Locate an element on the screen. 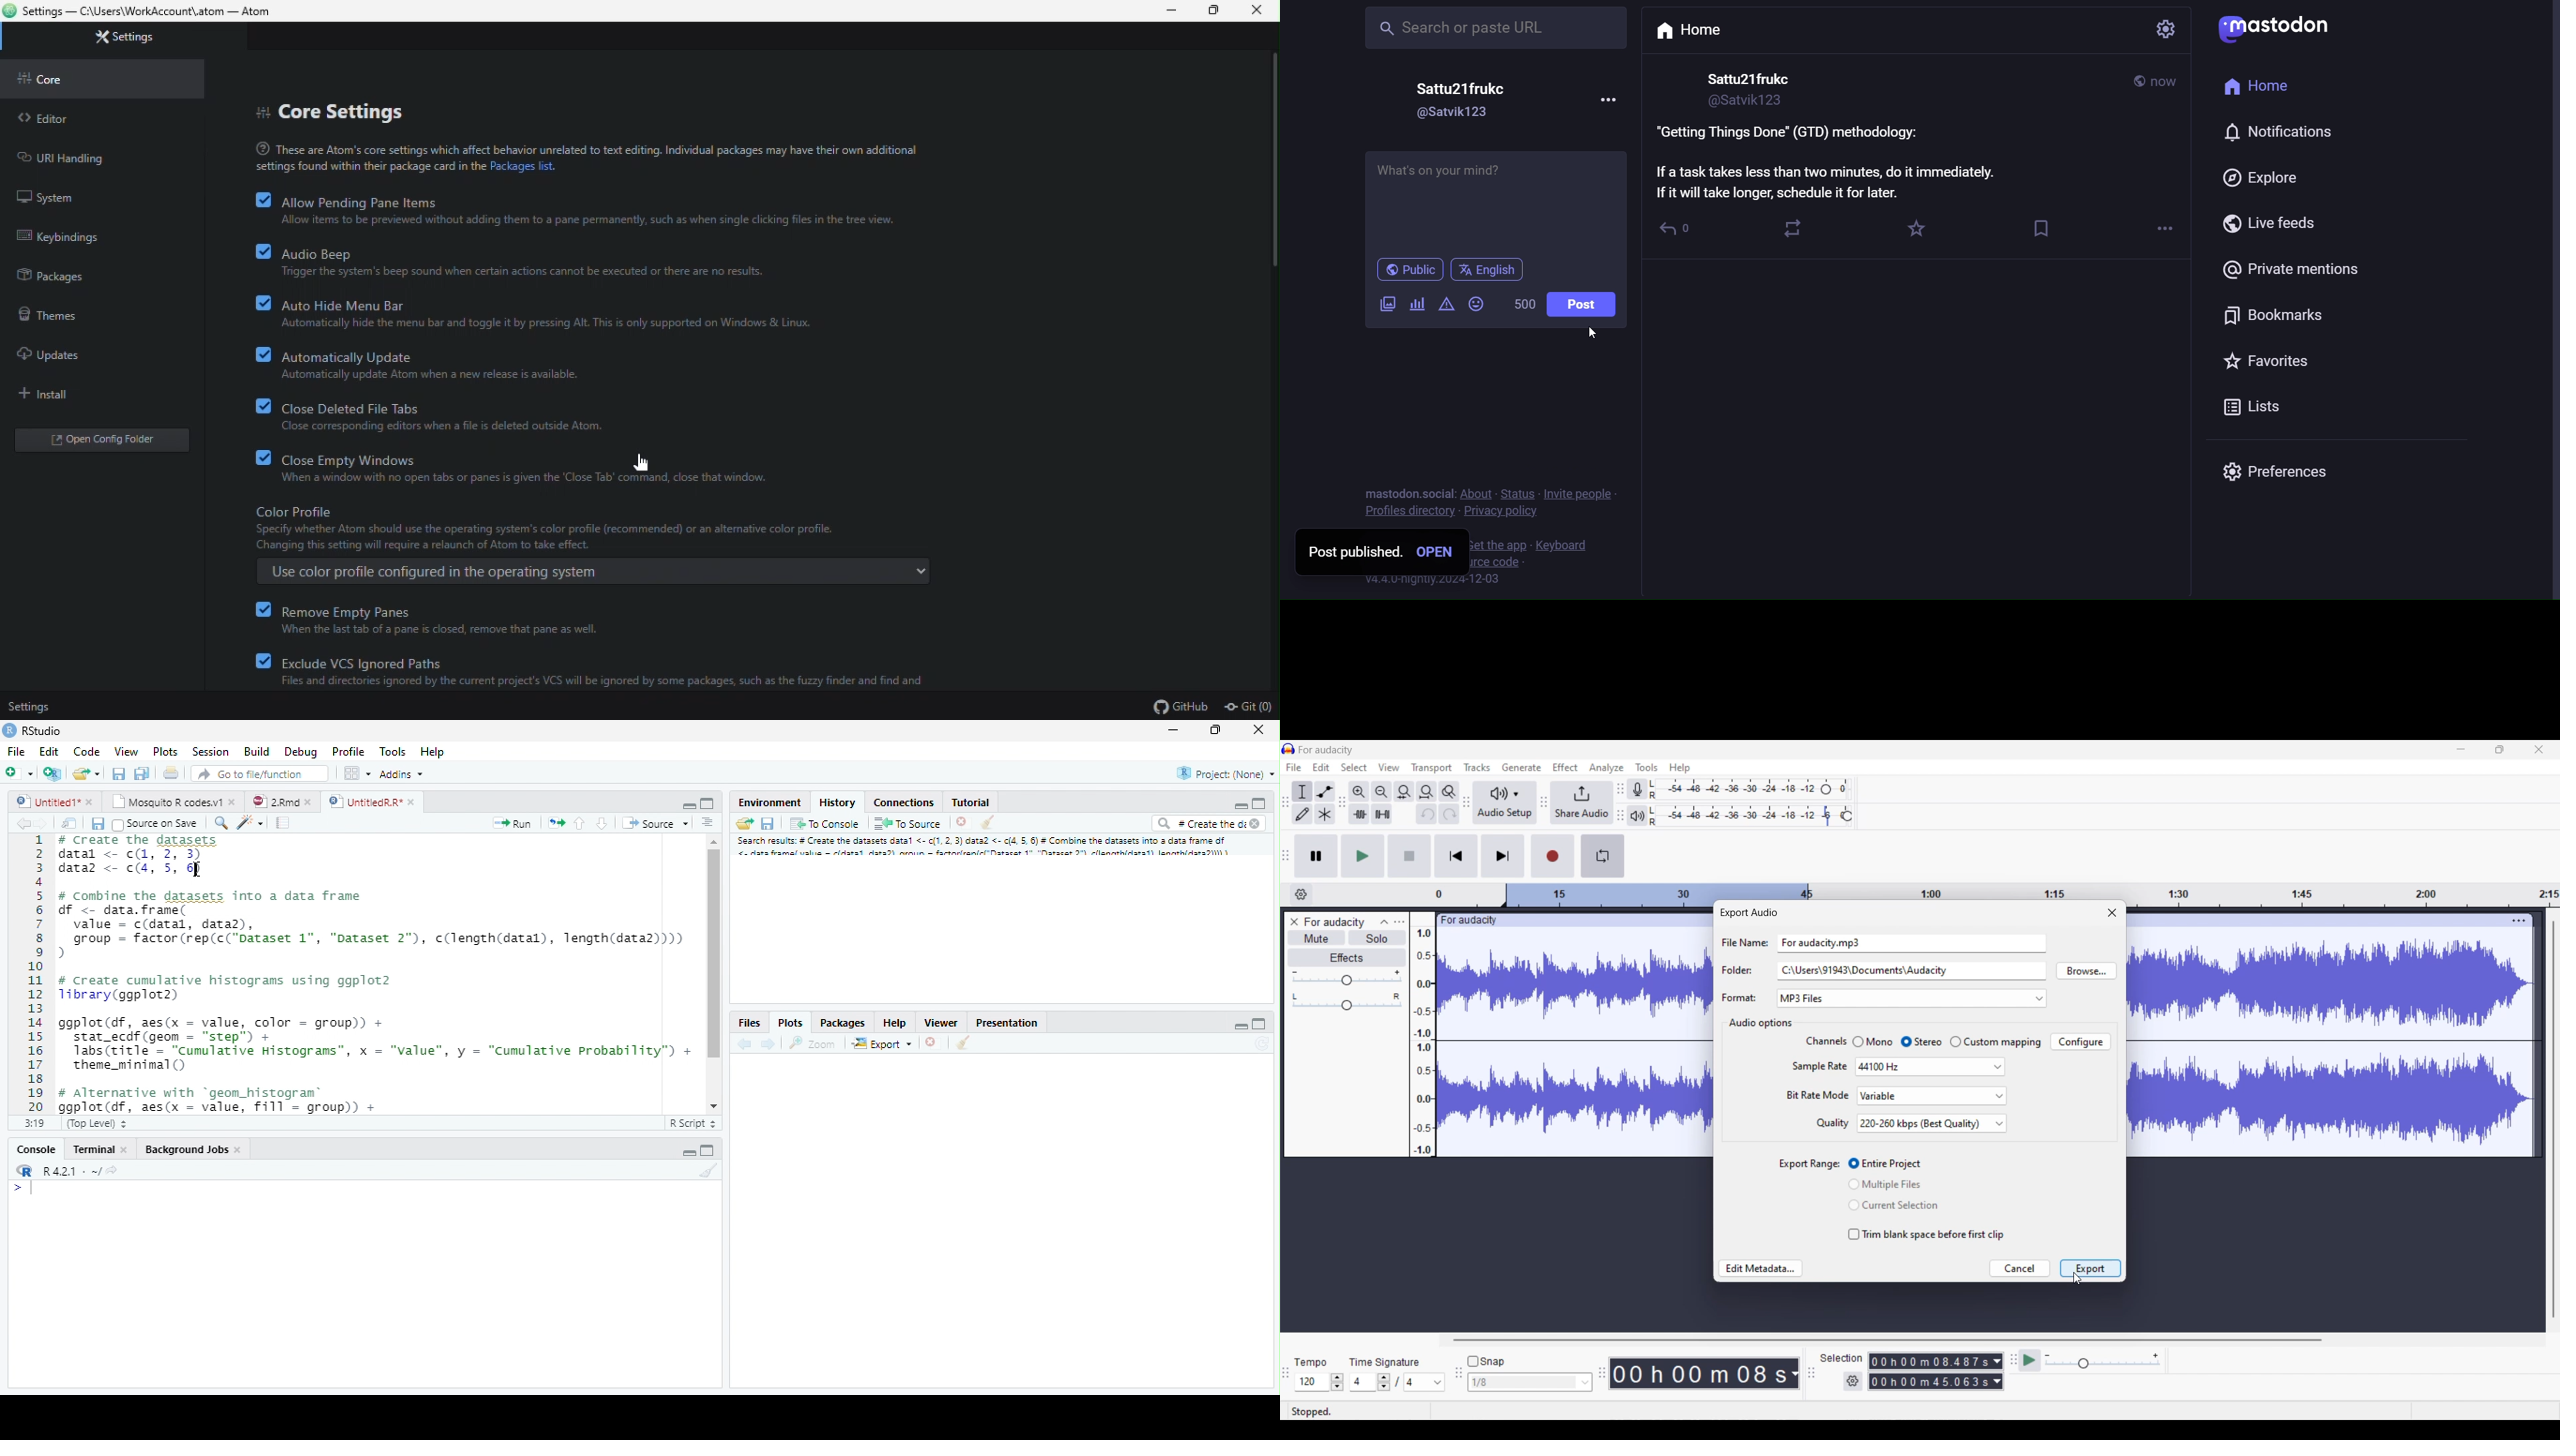 The height and width of the screenshot is (1456, 2576). checkbox  is located at coordinates (251, 406).